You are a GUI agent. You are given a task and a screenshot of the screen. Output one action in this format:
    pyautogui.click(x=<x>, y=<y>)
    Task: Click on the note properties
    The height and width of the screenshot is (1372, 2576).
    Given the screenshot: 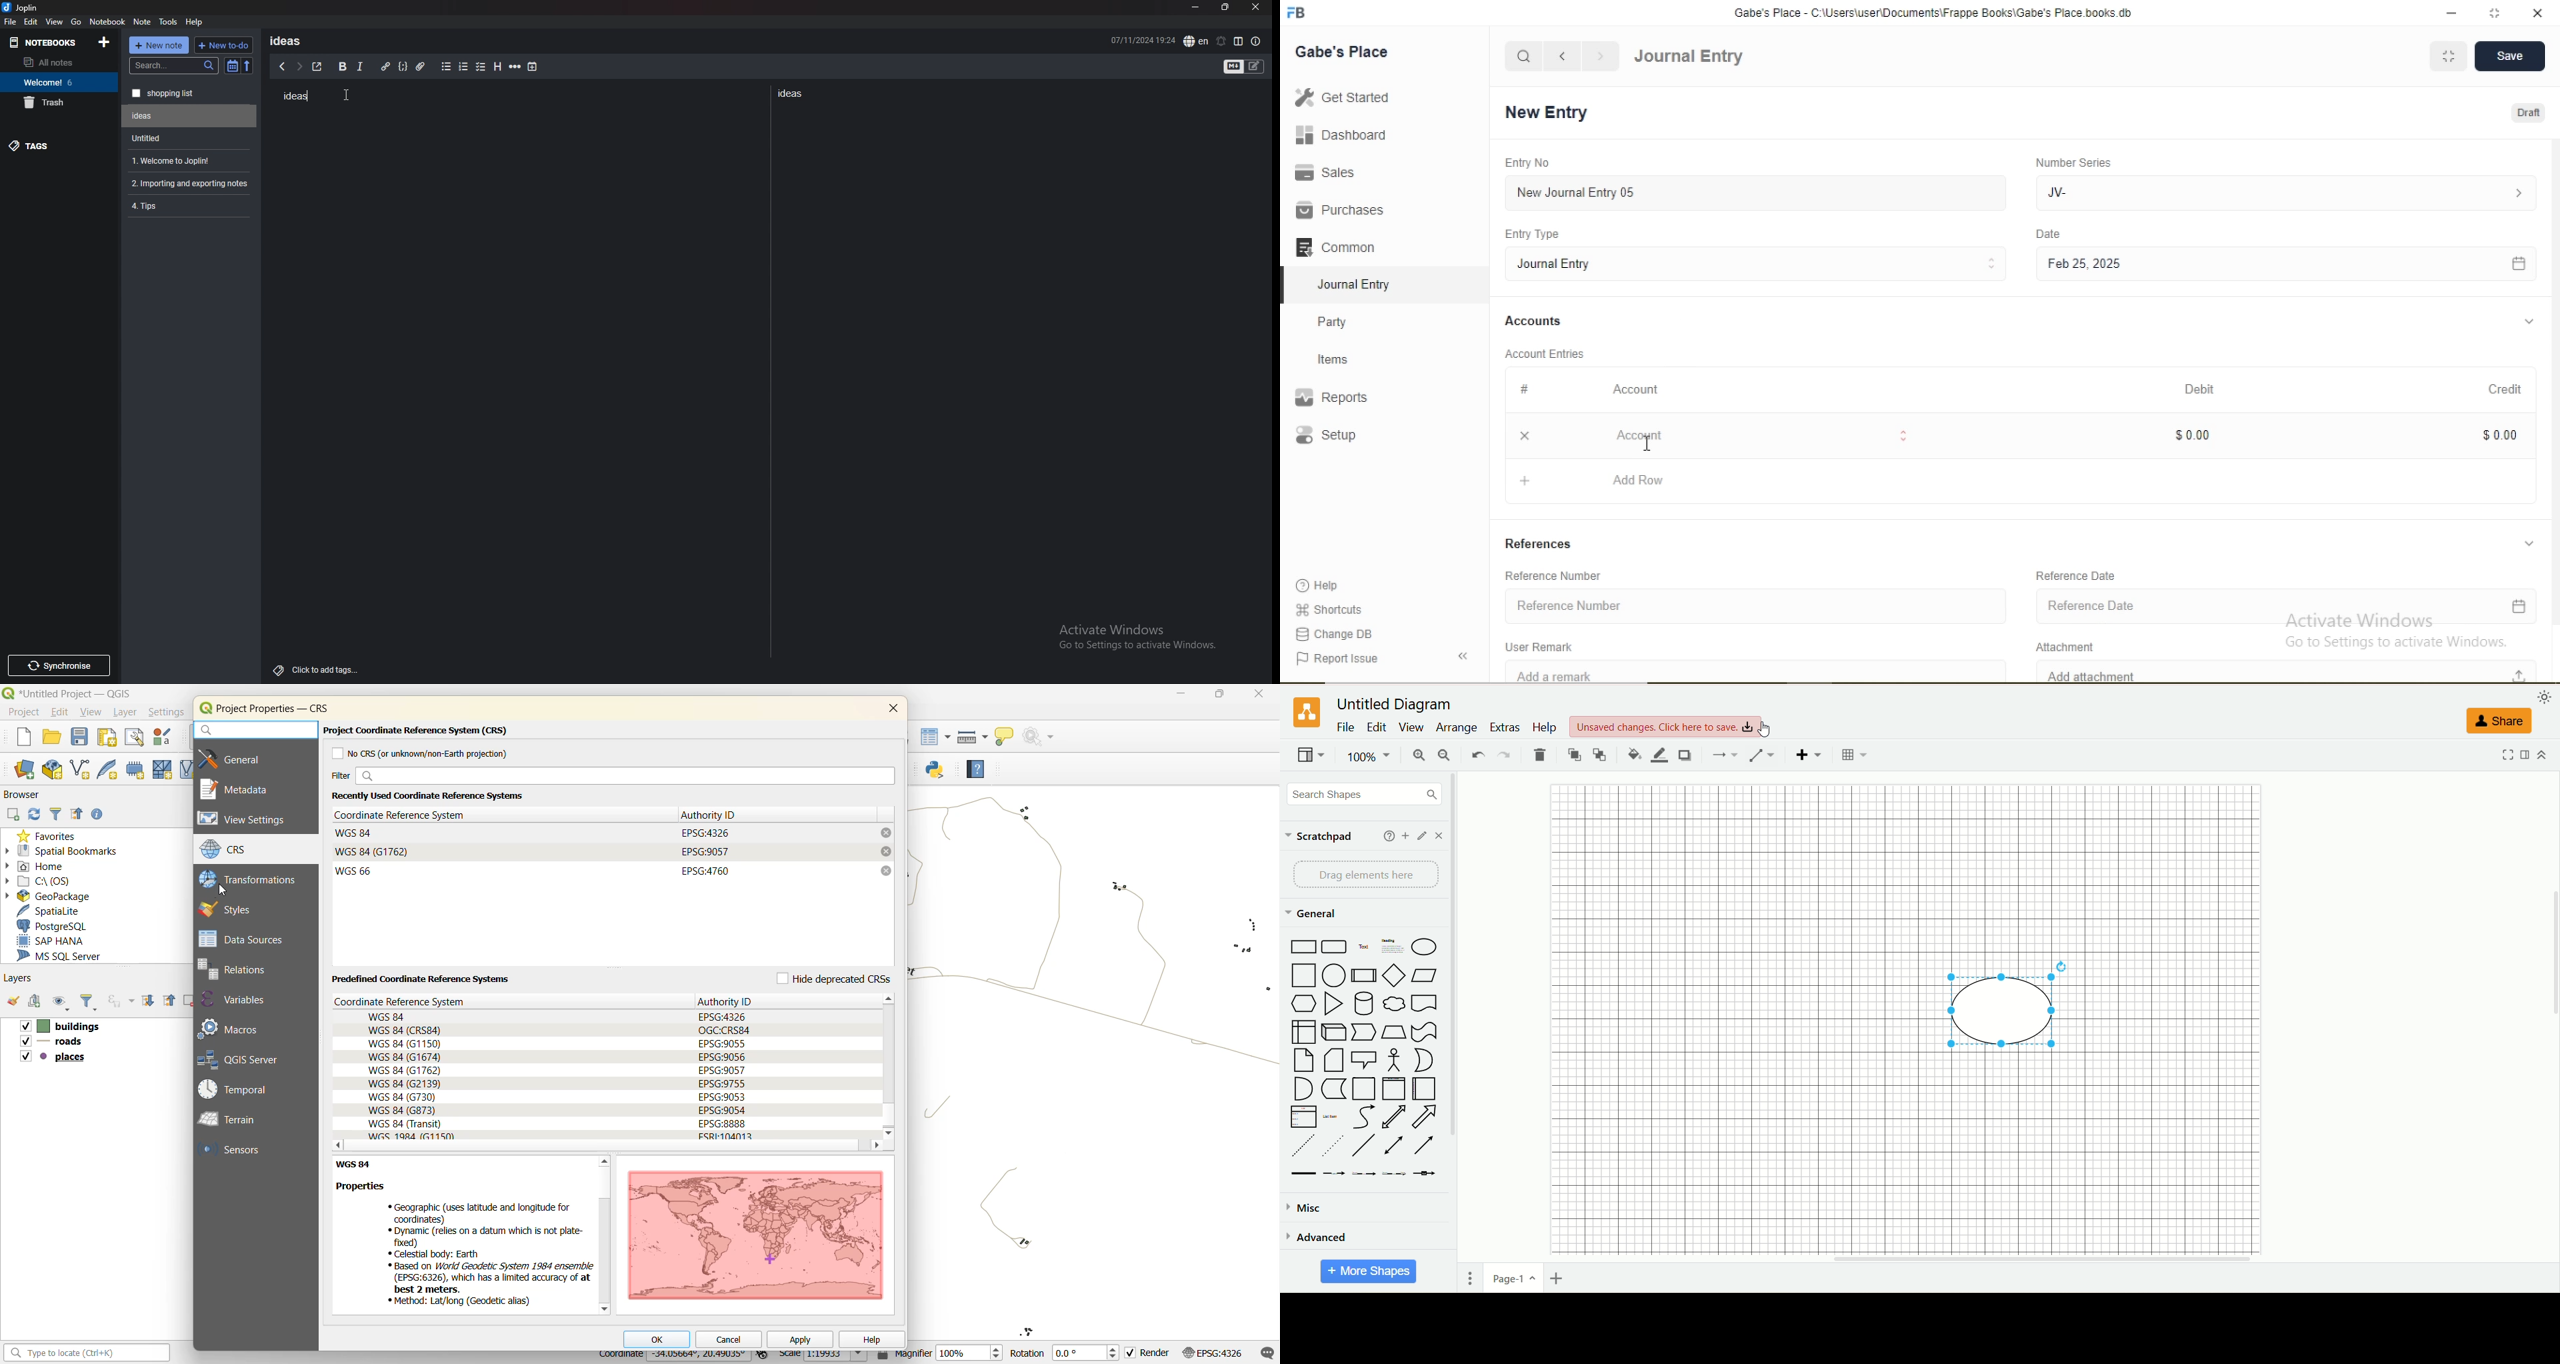 What is the action you would take?
    pyautogui.click(x=1257, y=42)
    